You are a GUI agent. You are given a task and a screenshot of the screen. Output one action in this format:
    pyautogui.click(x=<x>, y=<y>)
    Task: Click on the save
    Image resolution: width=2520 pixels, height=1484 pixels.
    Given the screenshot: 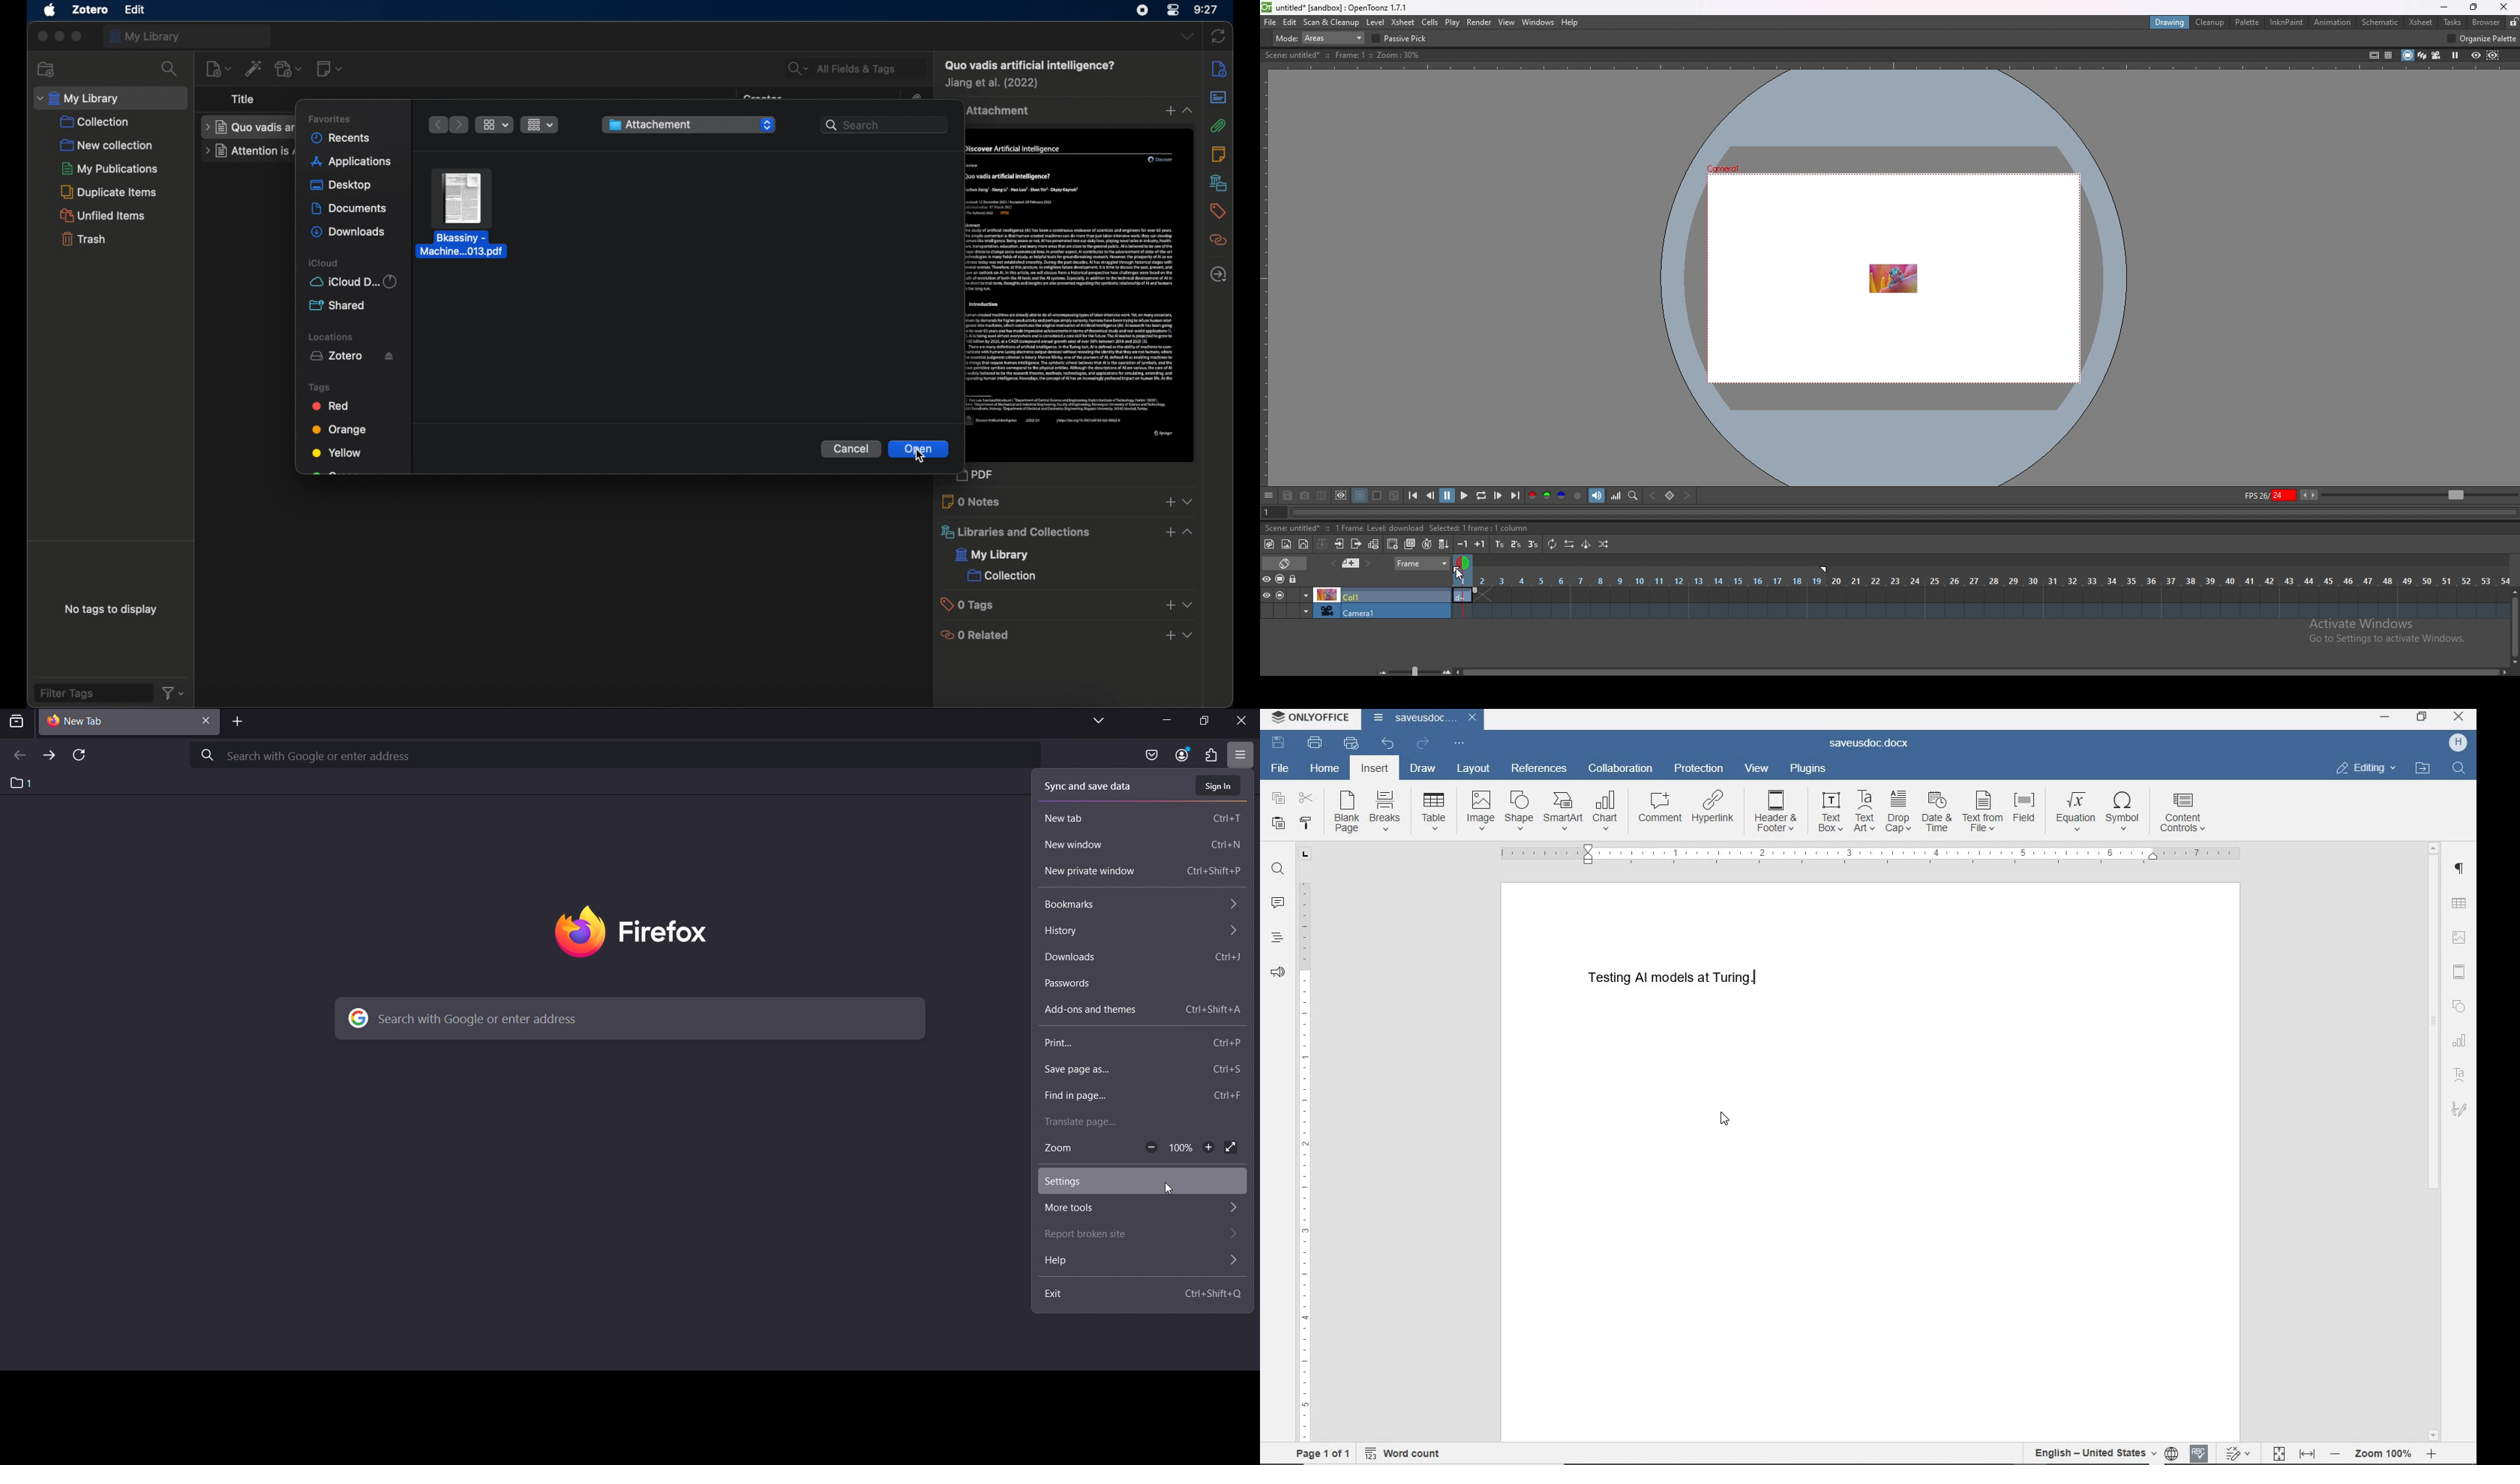 What is the action you would take?
    pyautogui.click(x=1288, y=496)
    